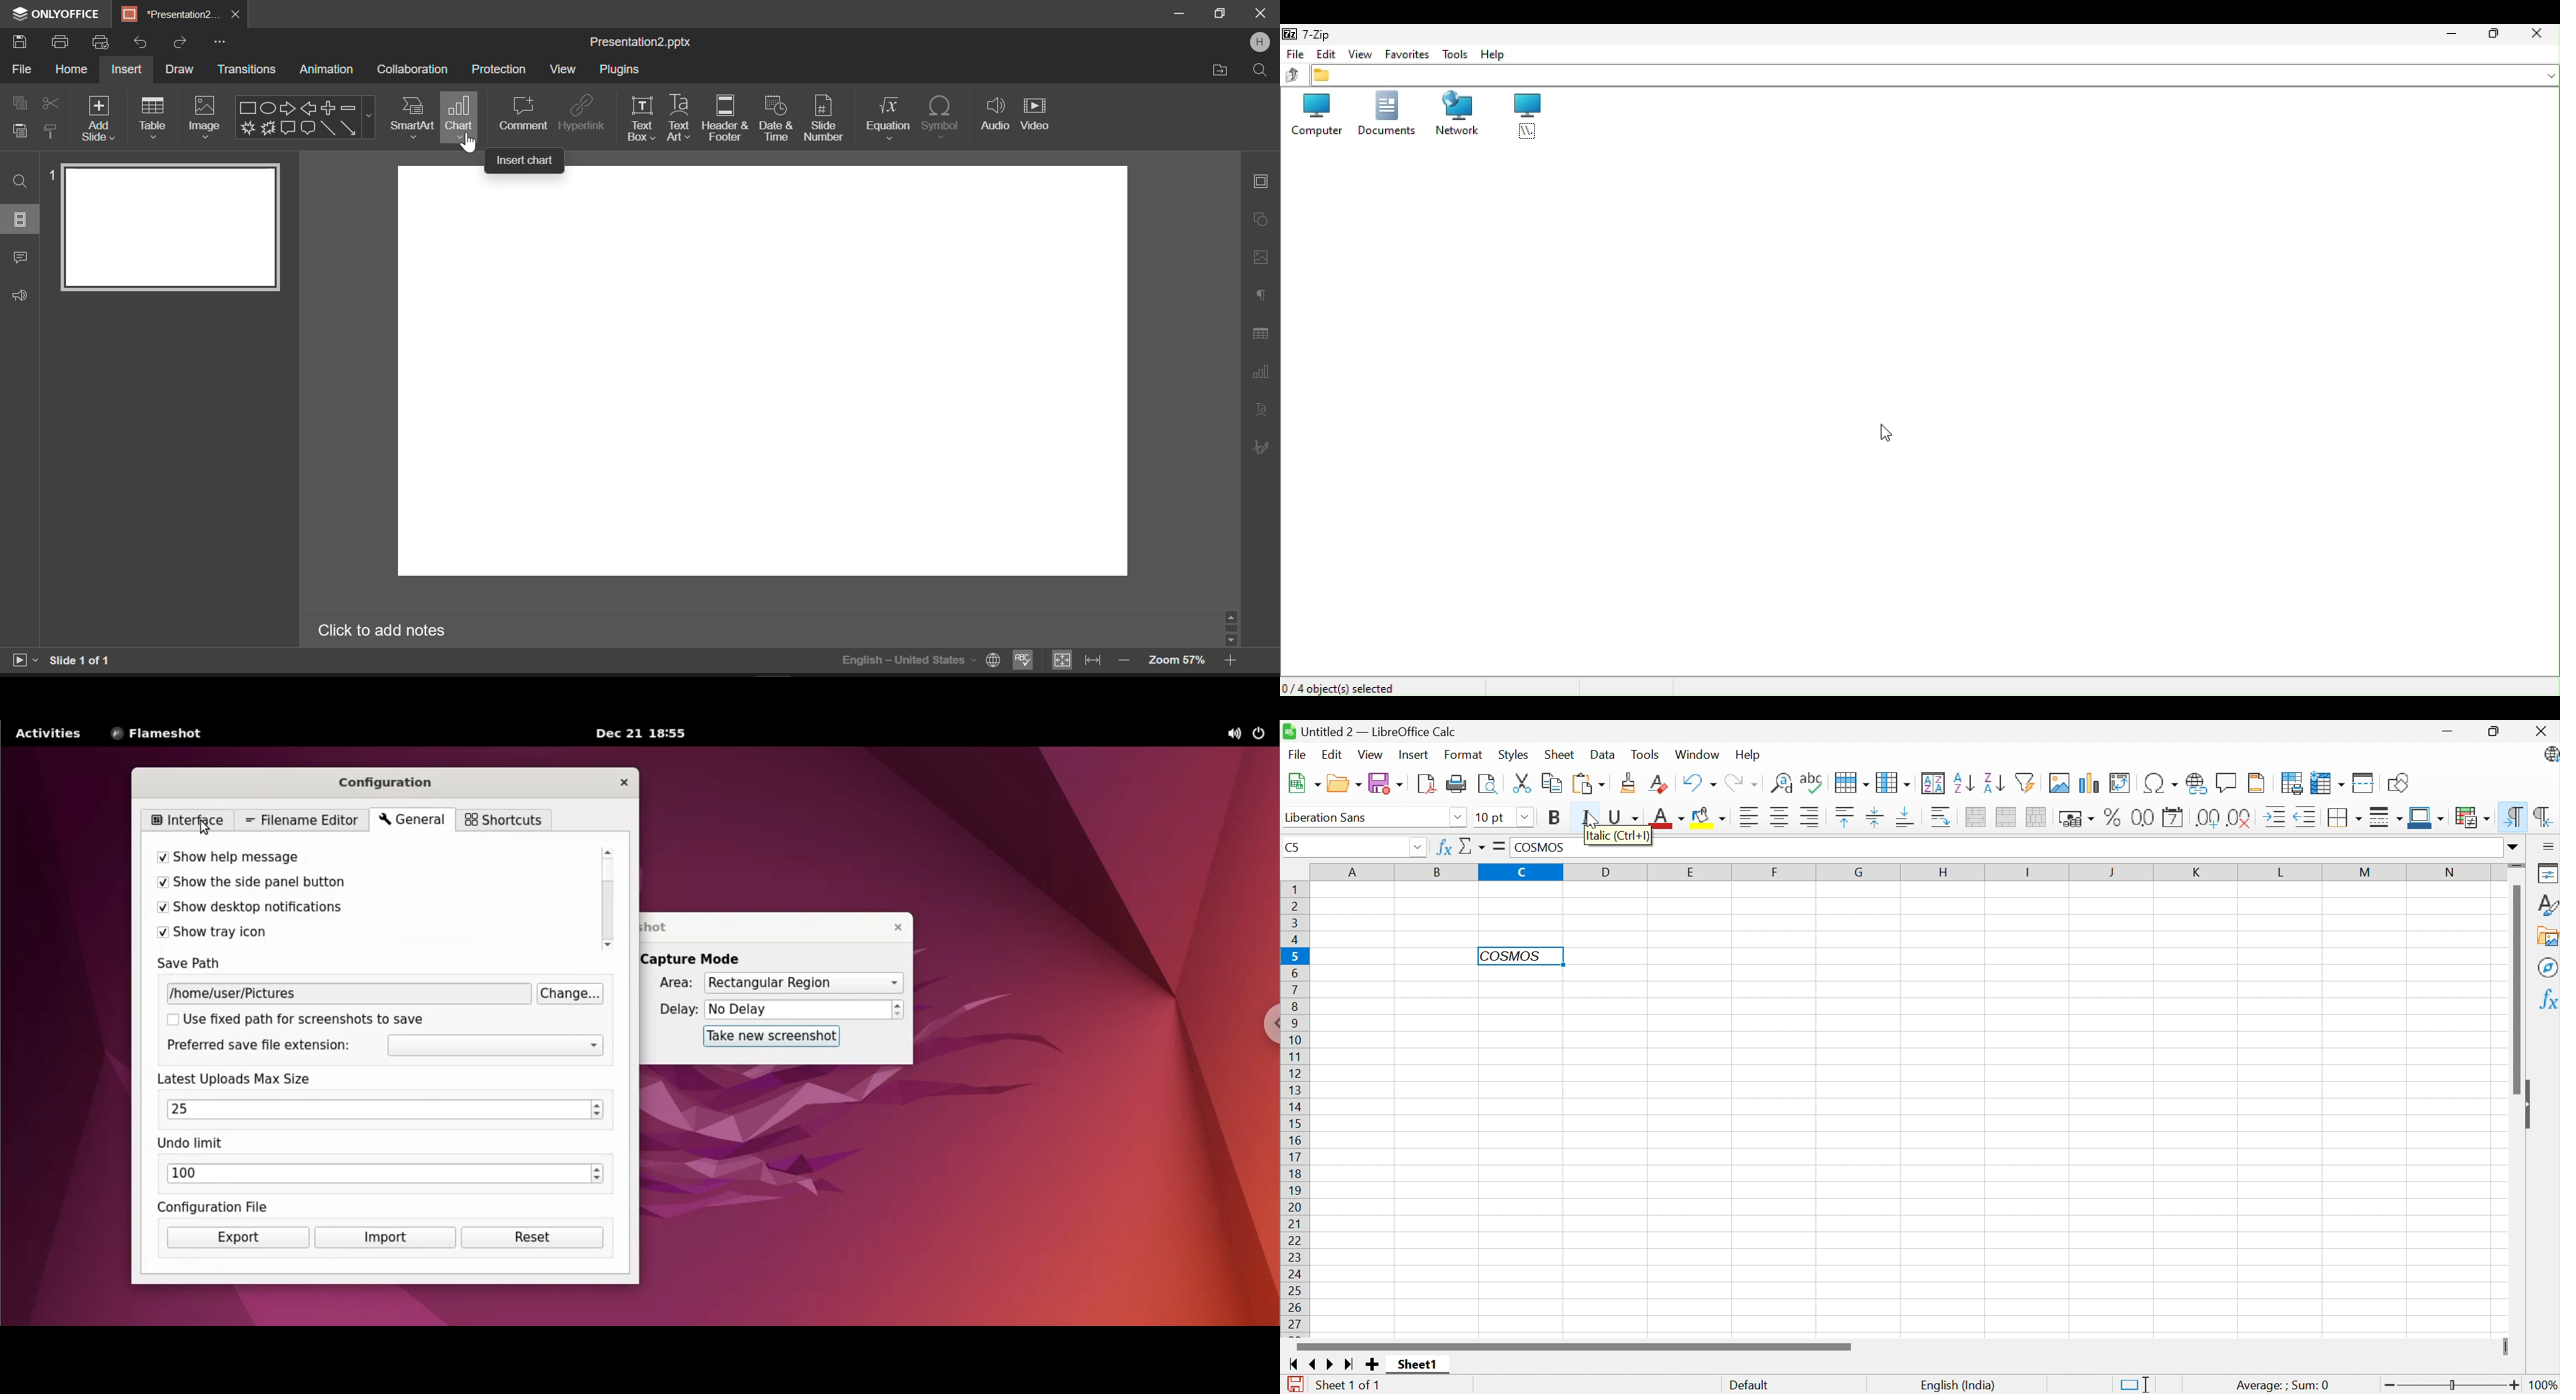 The width and height of the screenshot is (2576, 1400). What do you see at coordinates (2427, 819) in the screenshot?
I see `Border color` at bounding box center [2427, 819].